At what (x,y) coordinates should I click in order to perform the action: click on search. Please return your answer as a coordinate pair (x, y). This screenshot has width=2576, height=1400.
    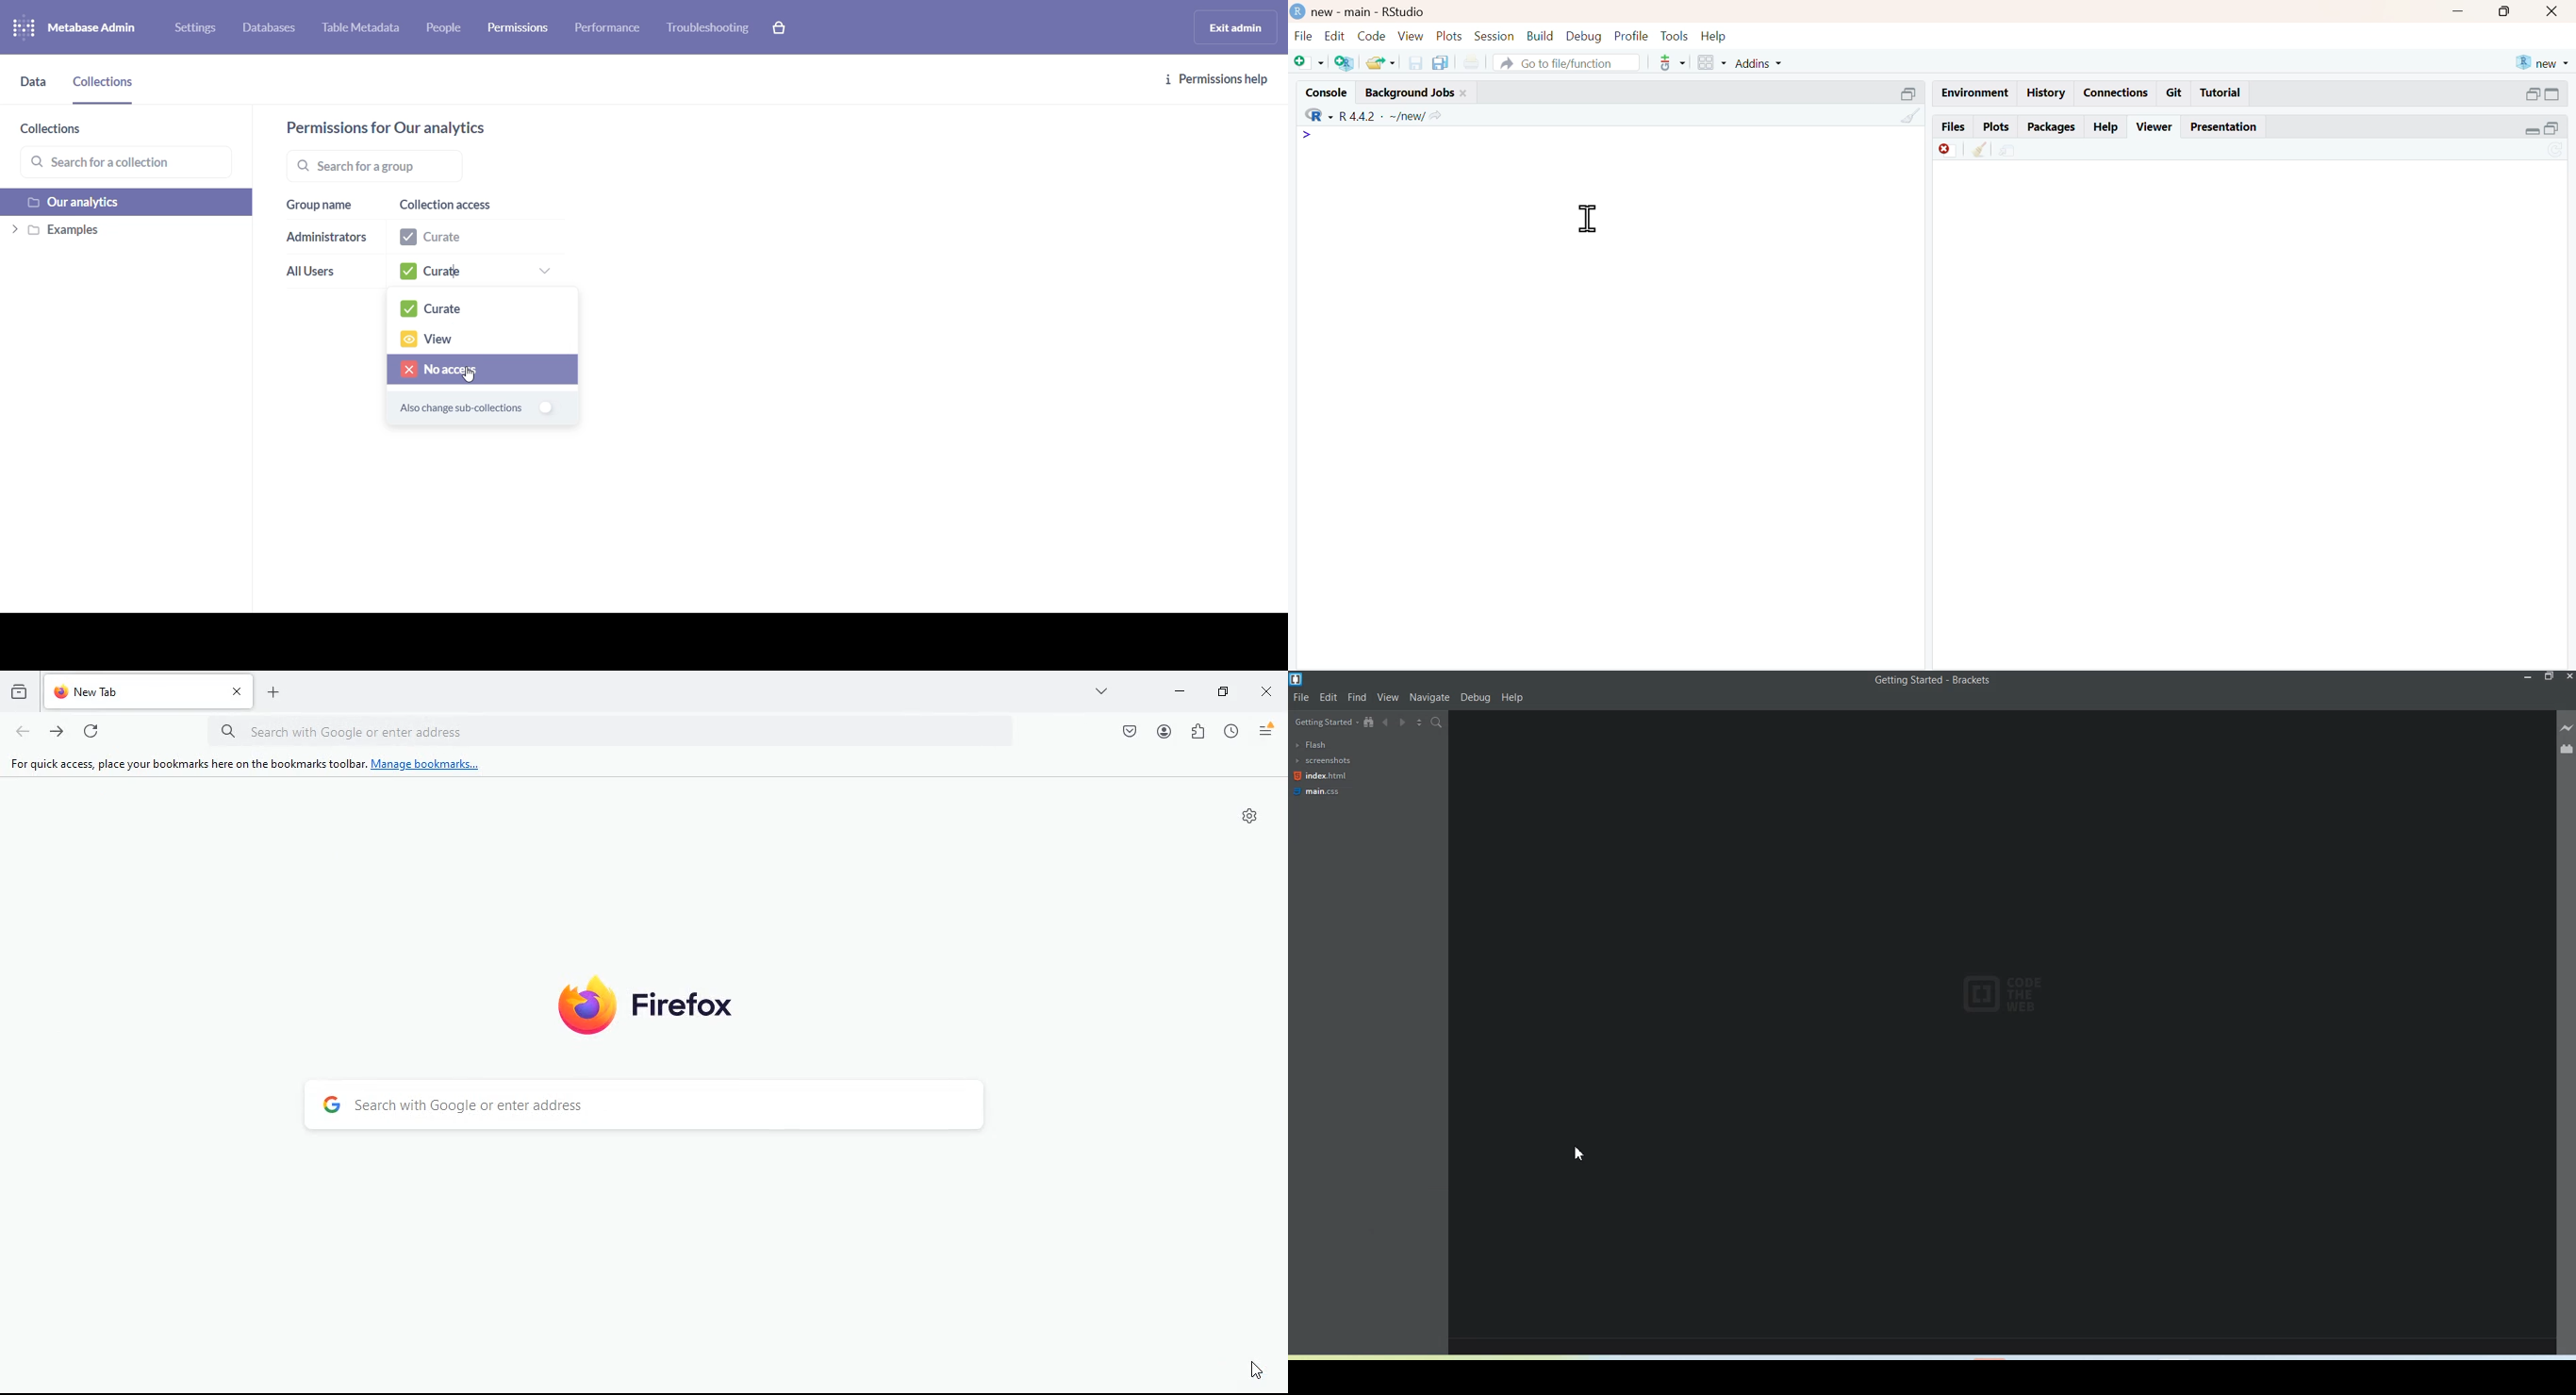
    Looking at the image, I should click on (658, 1108).